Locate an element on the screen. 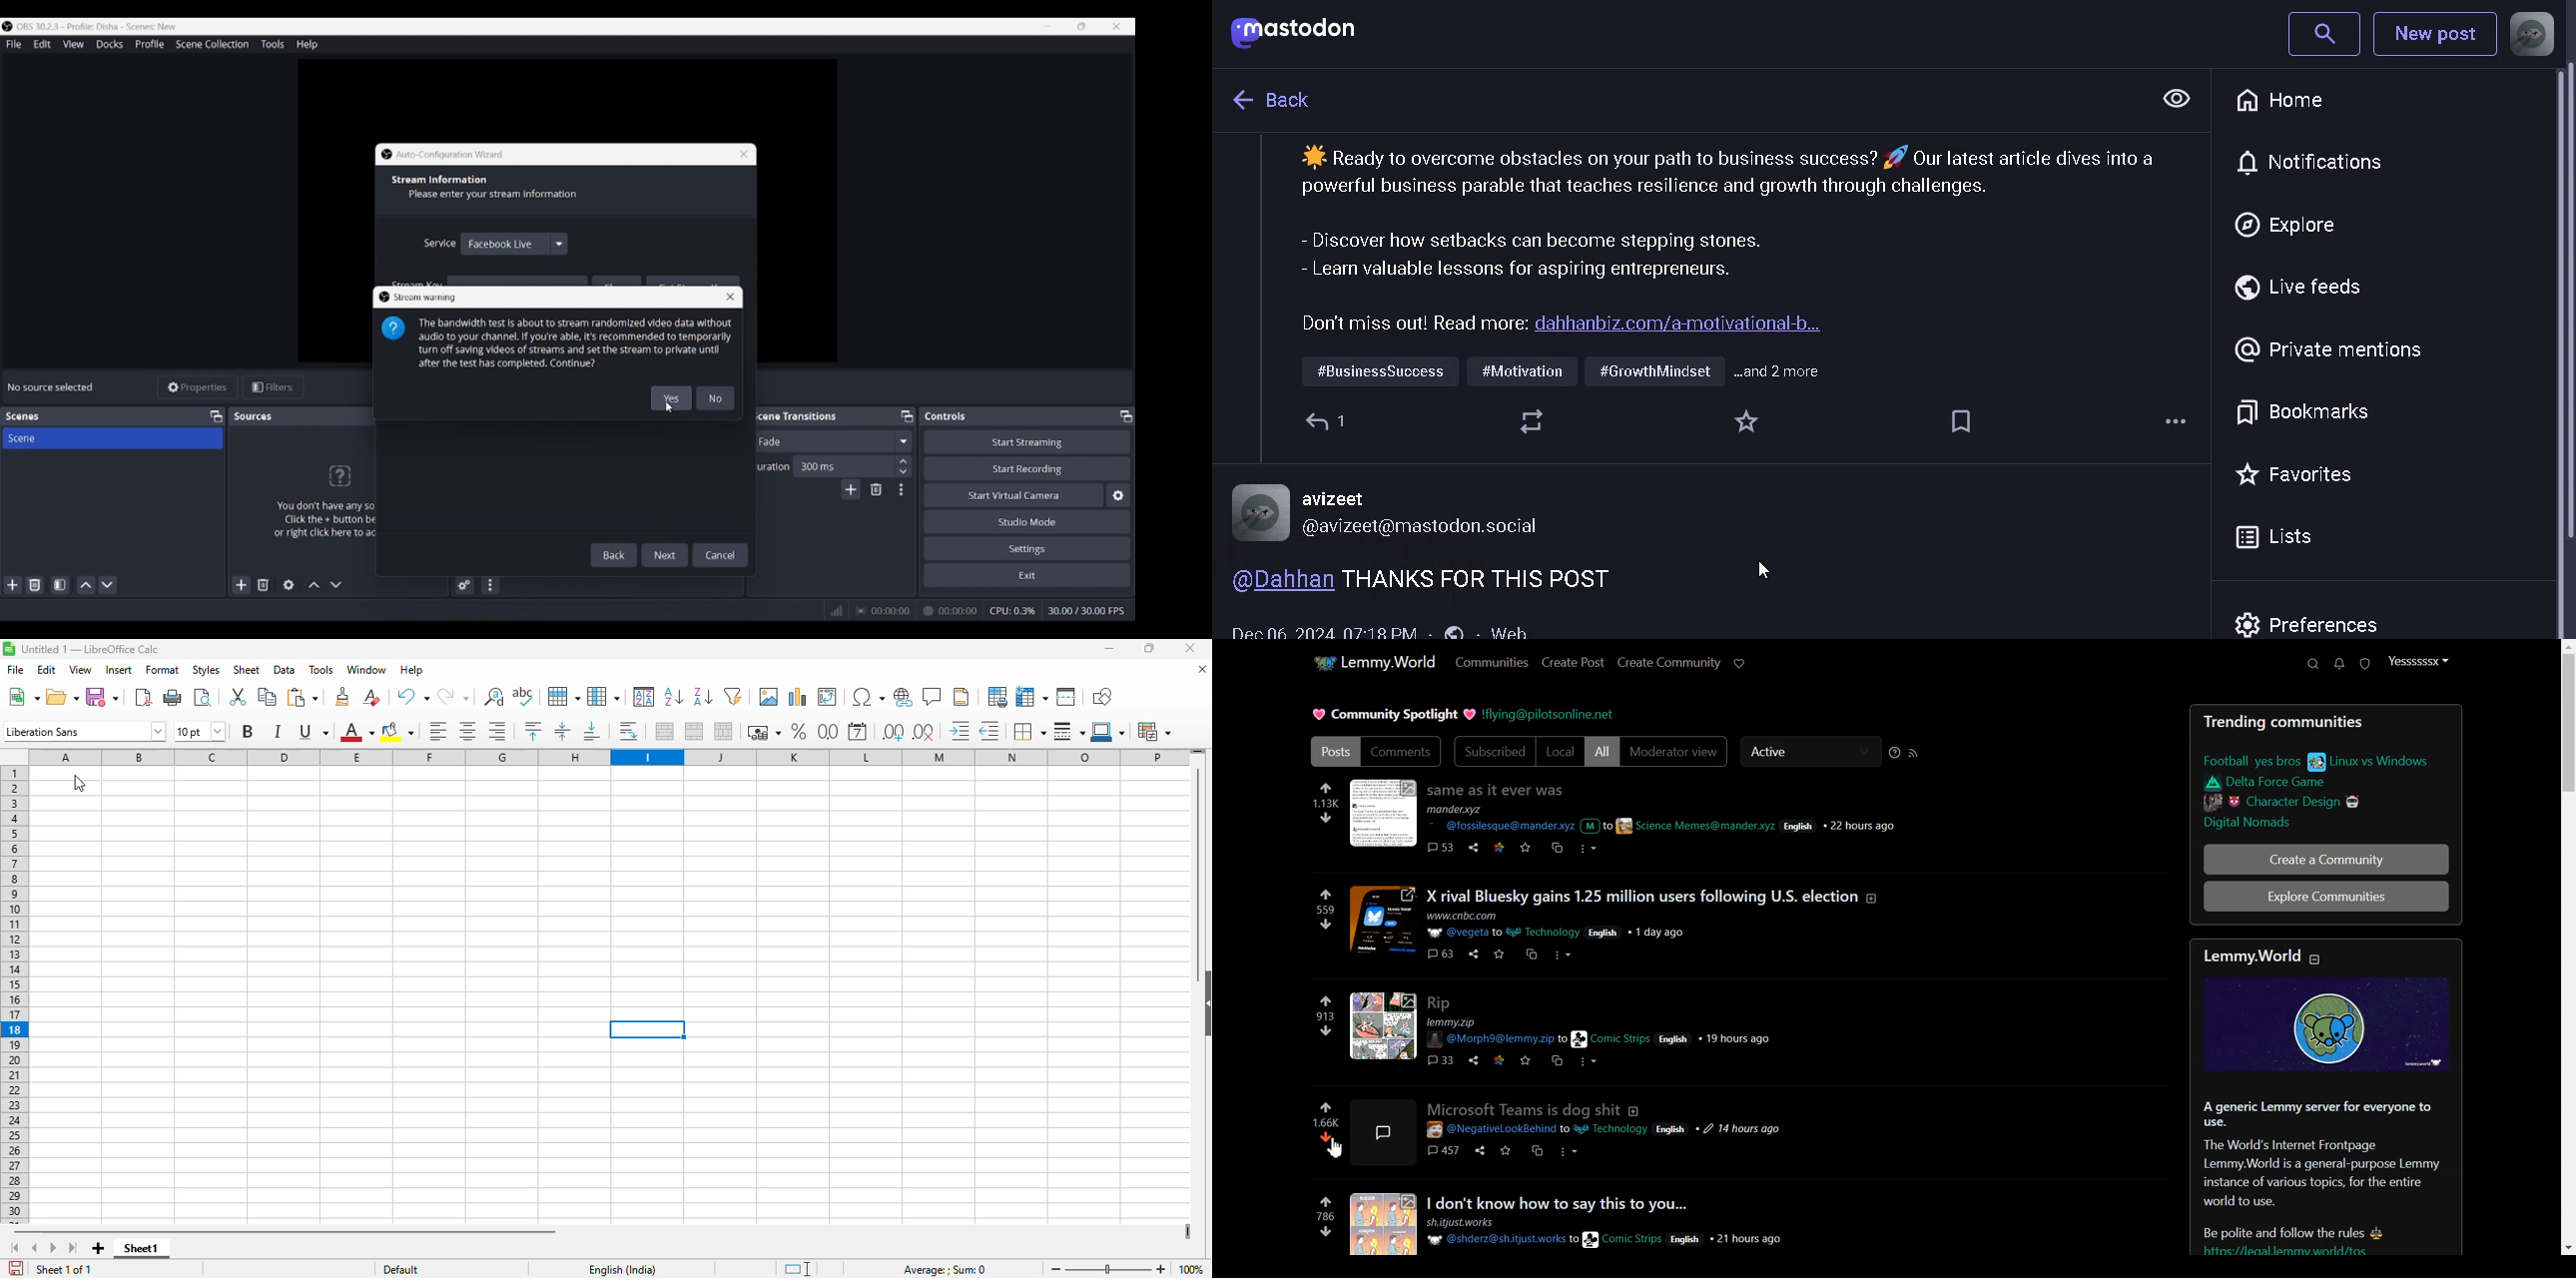 The height and width of the screenshot is (1288, 2576). Window title is located at coordinates (426, 298).